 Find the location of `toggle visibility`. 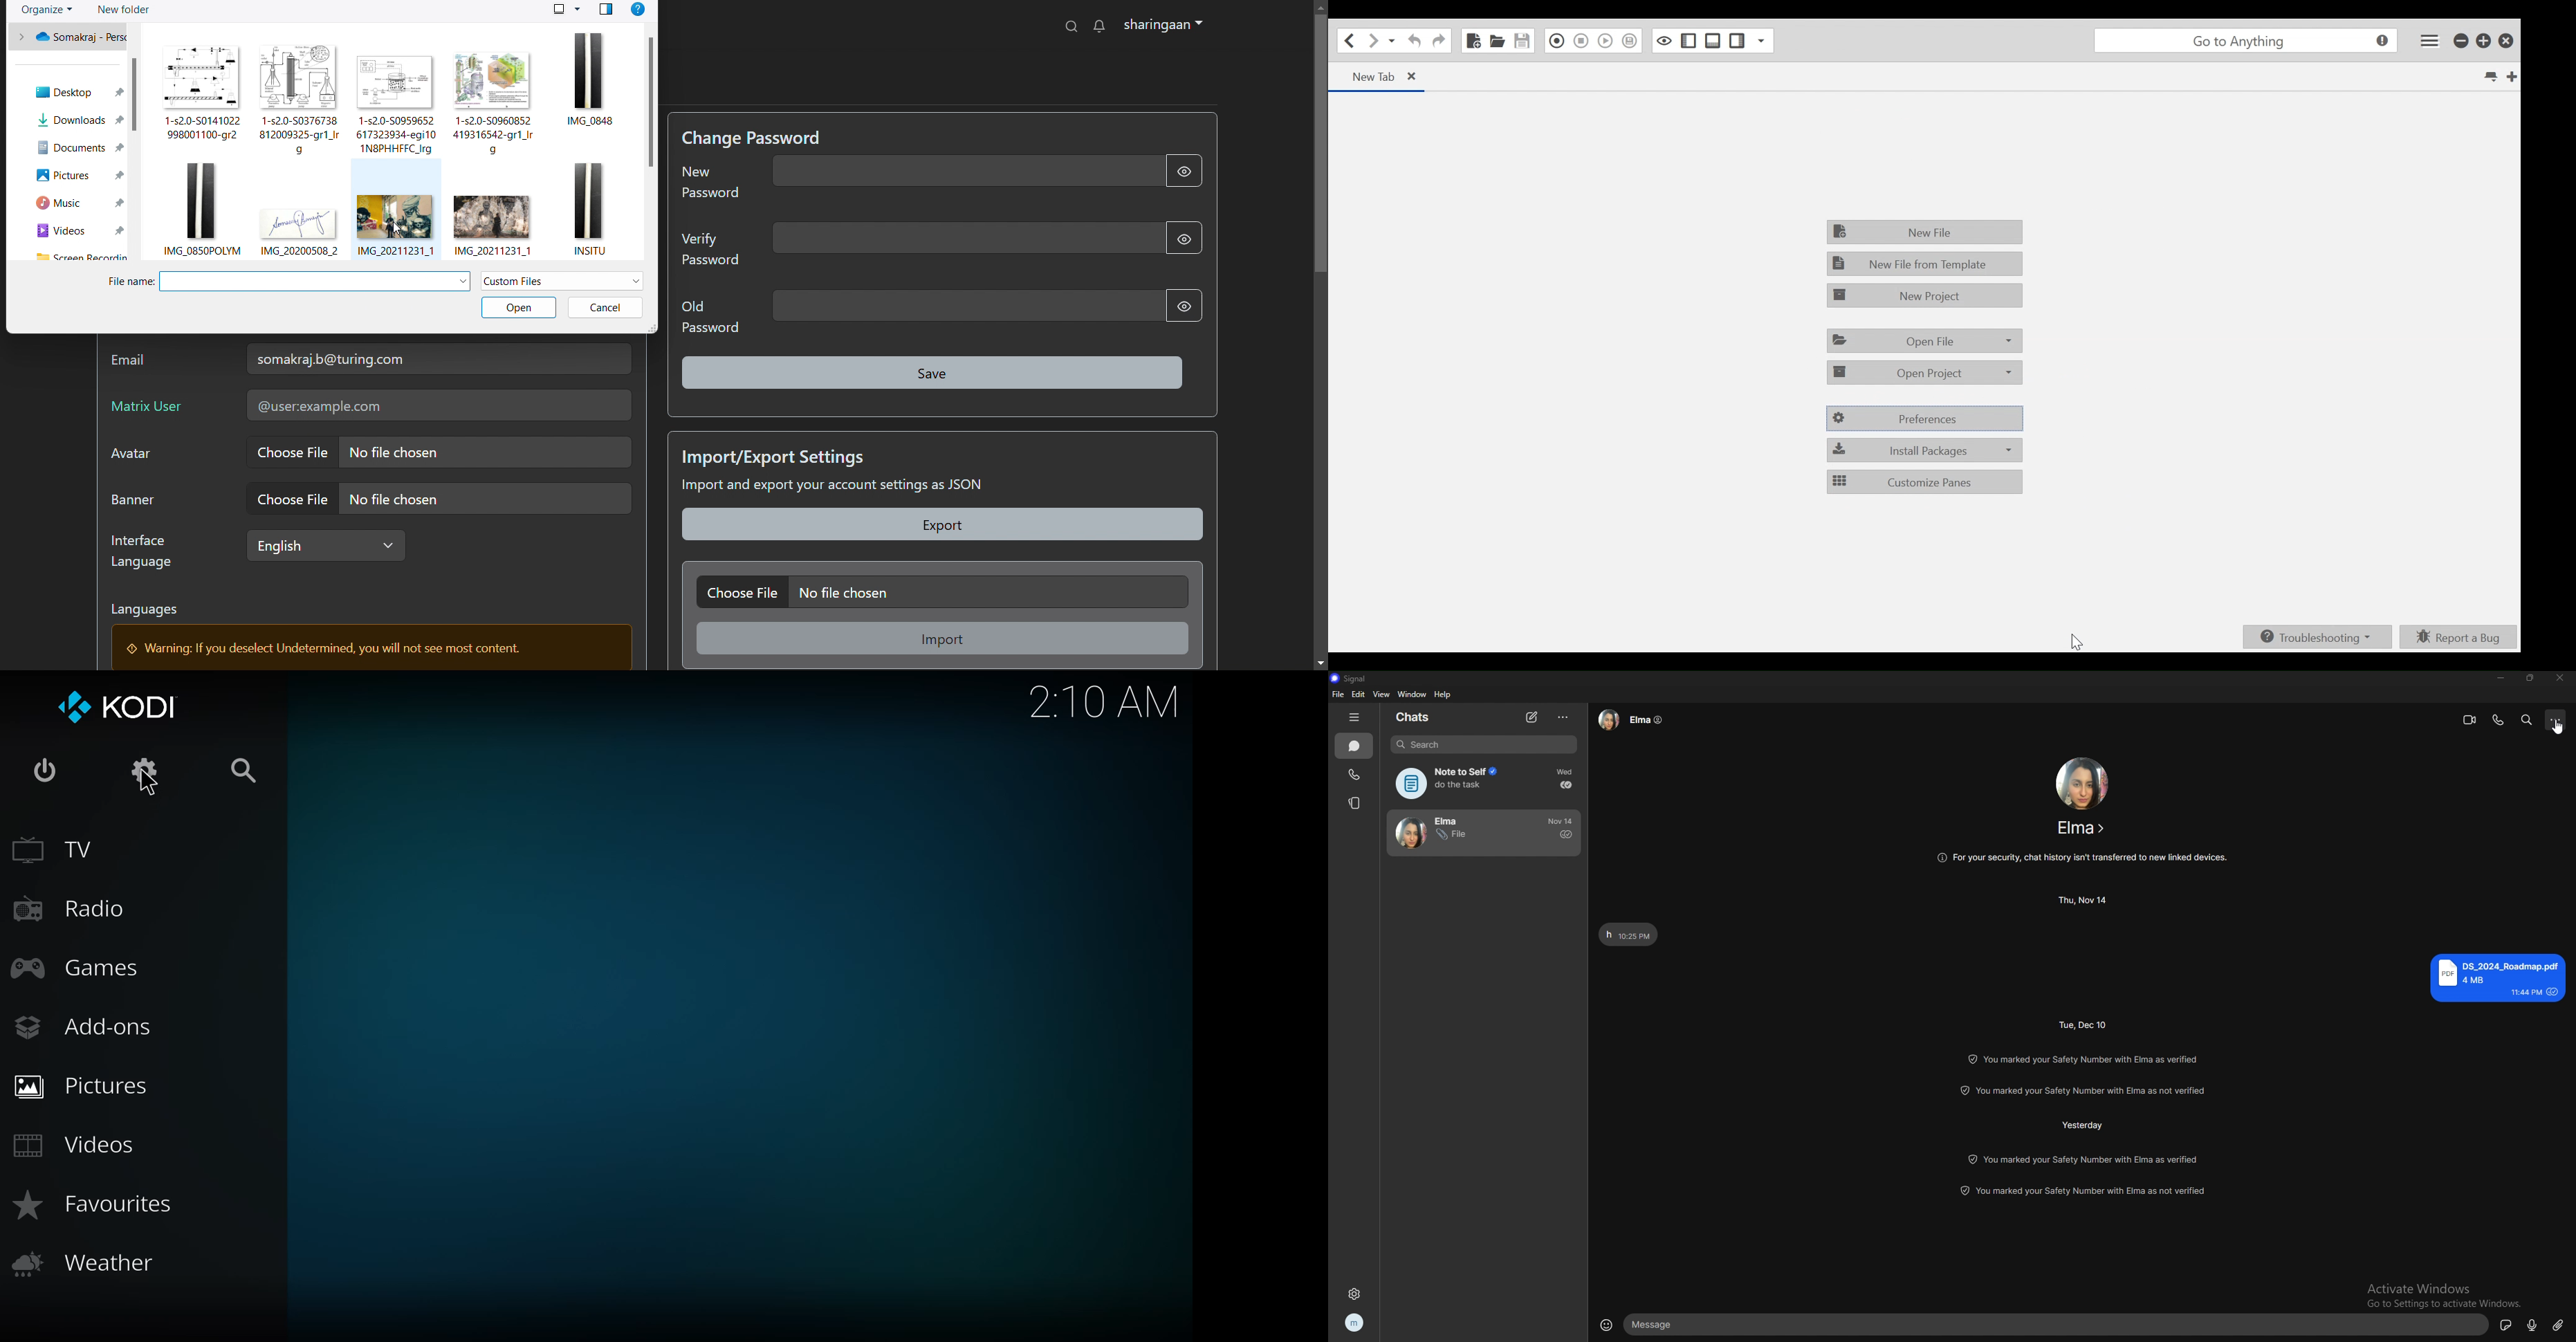

toggle visibility is located at coordinates (1181, 306).